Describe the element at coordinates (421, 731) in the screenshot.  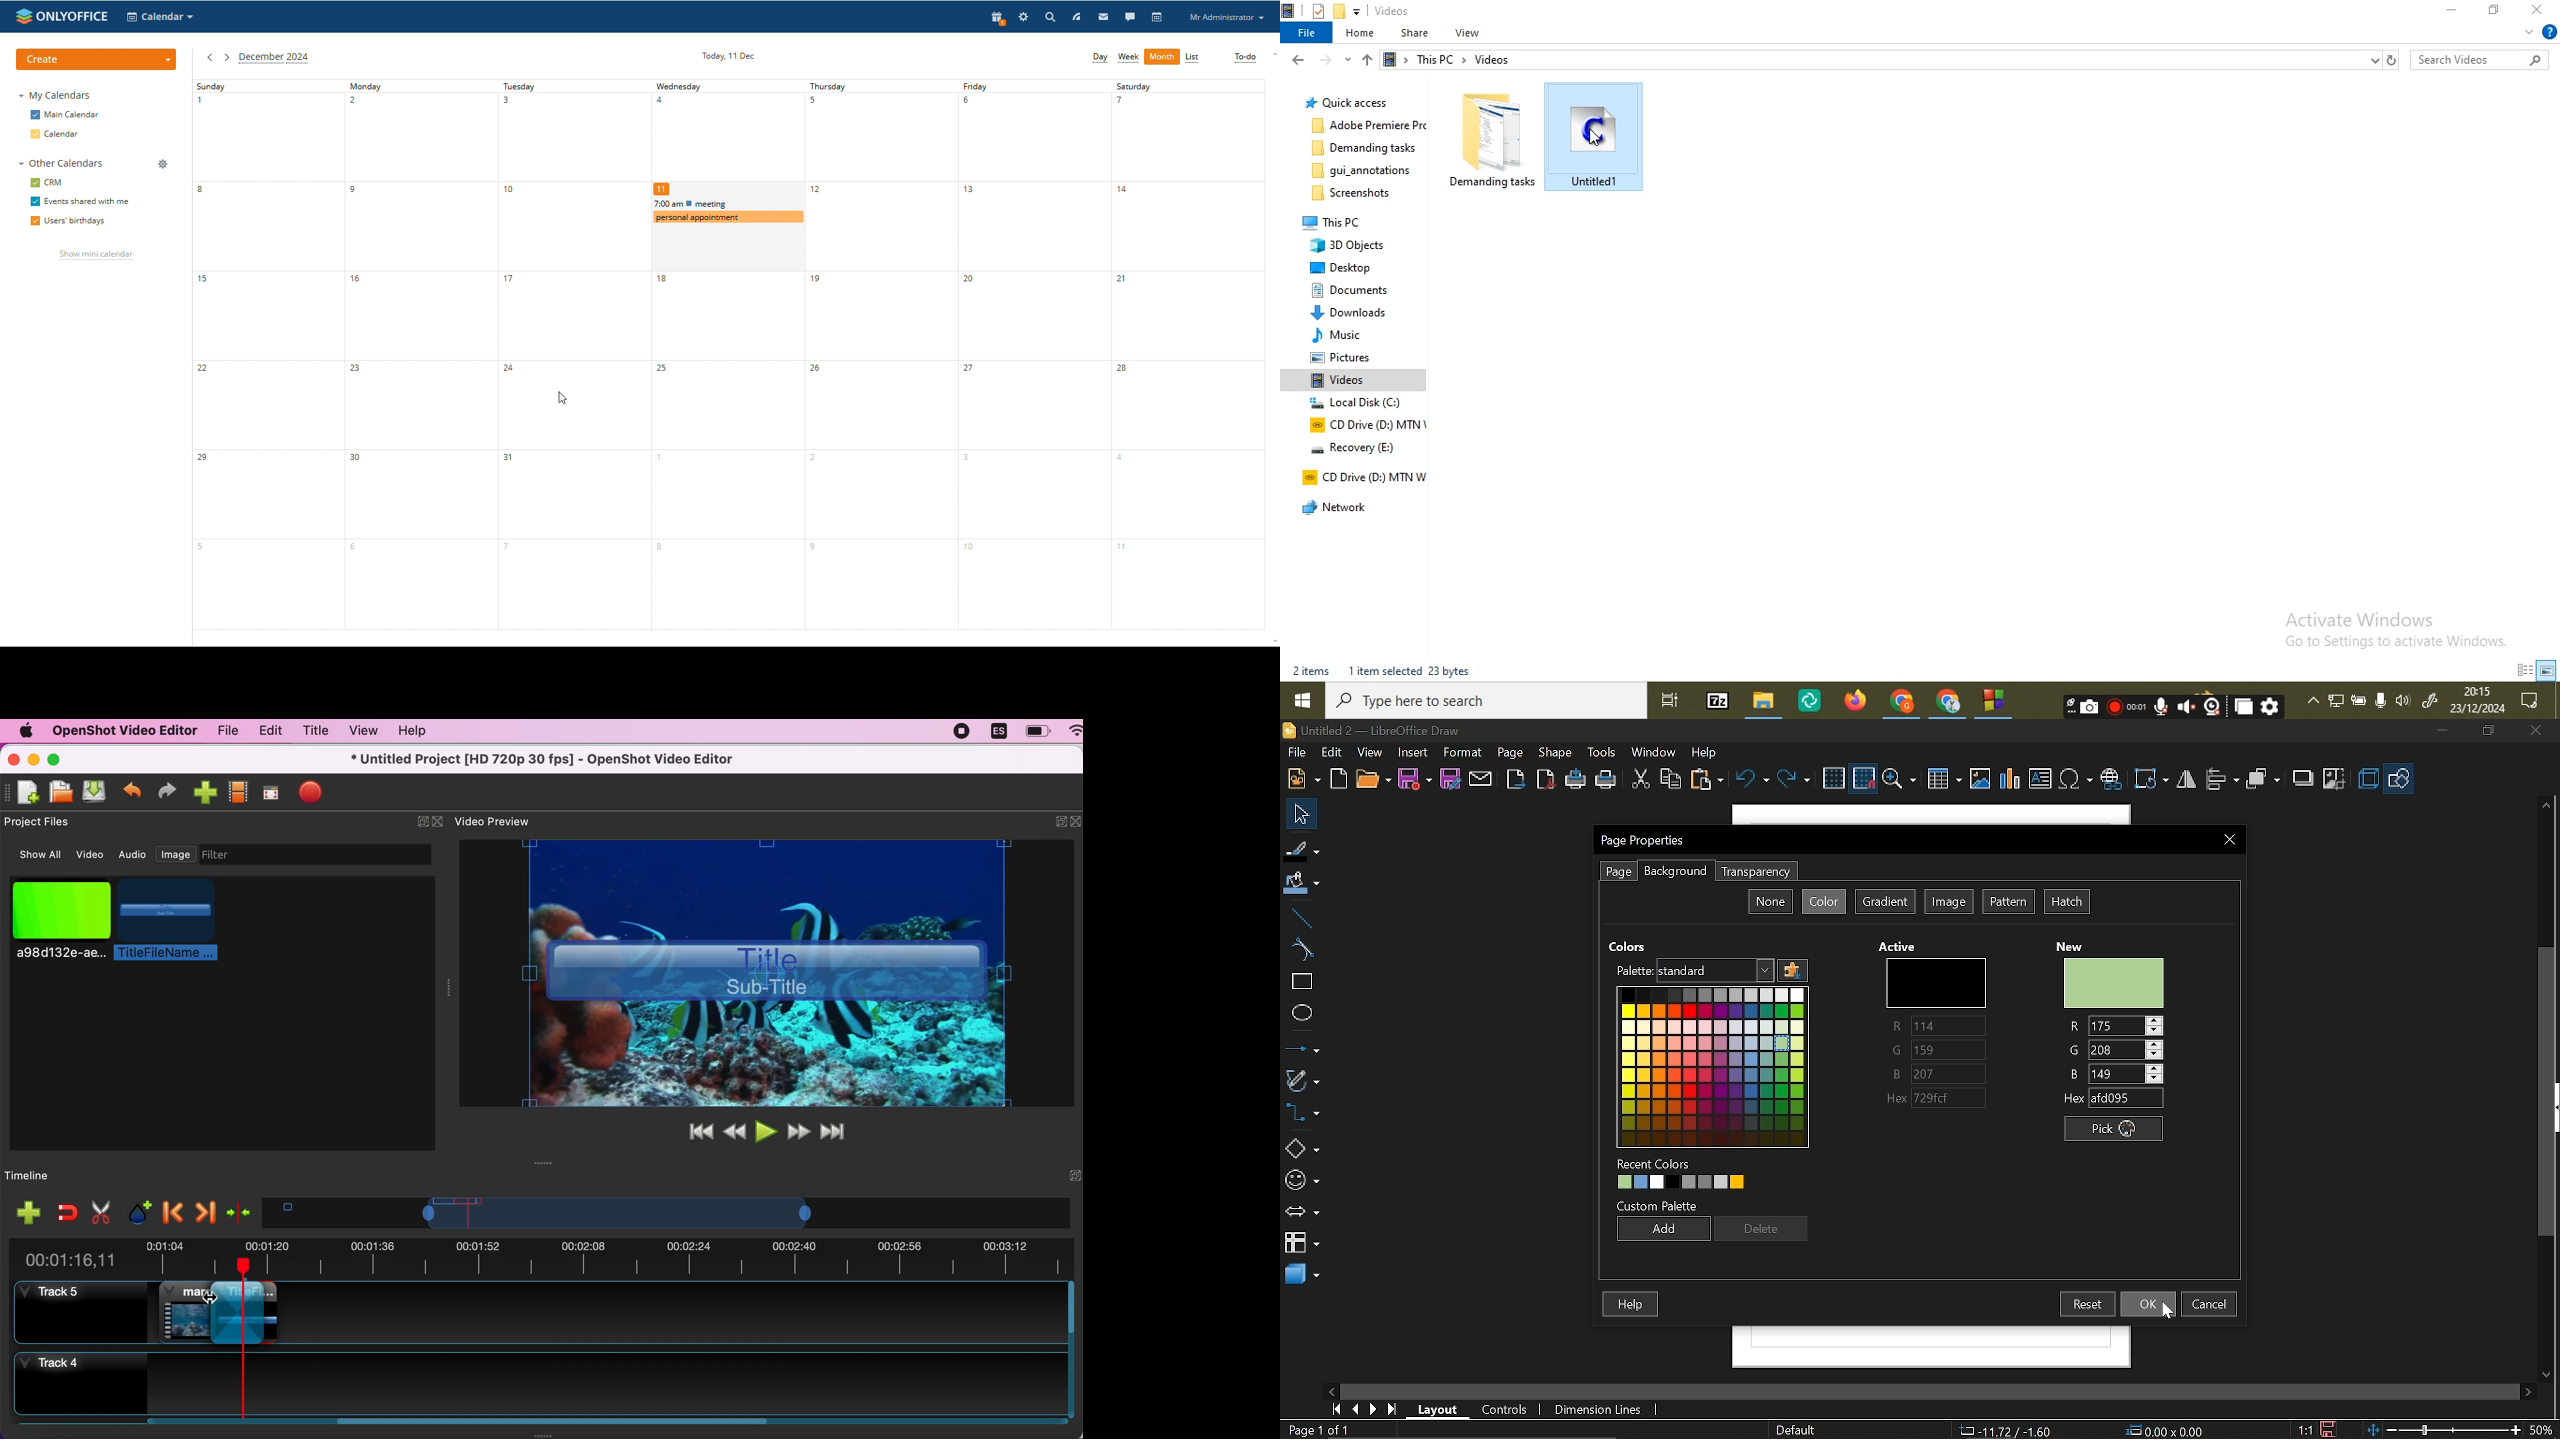
I see `help` at that location.